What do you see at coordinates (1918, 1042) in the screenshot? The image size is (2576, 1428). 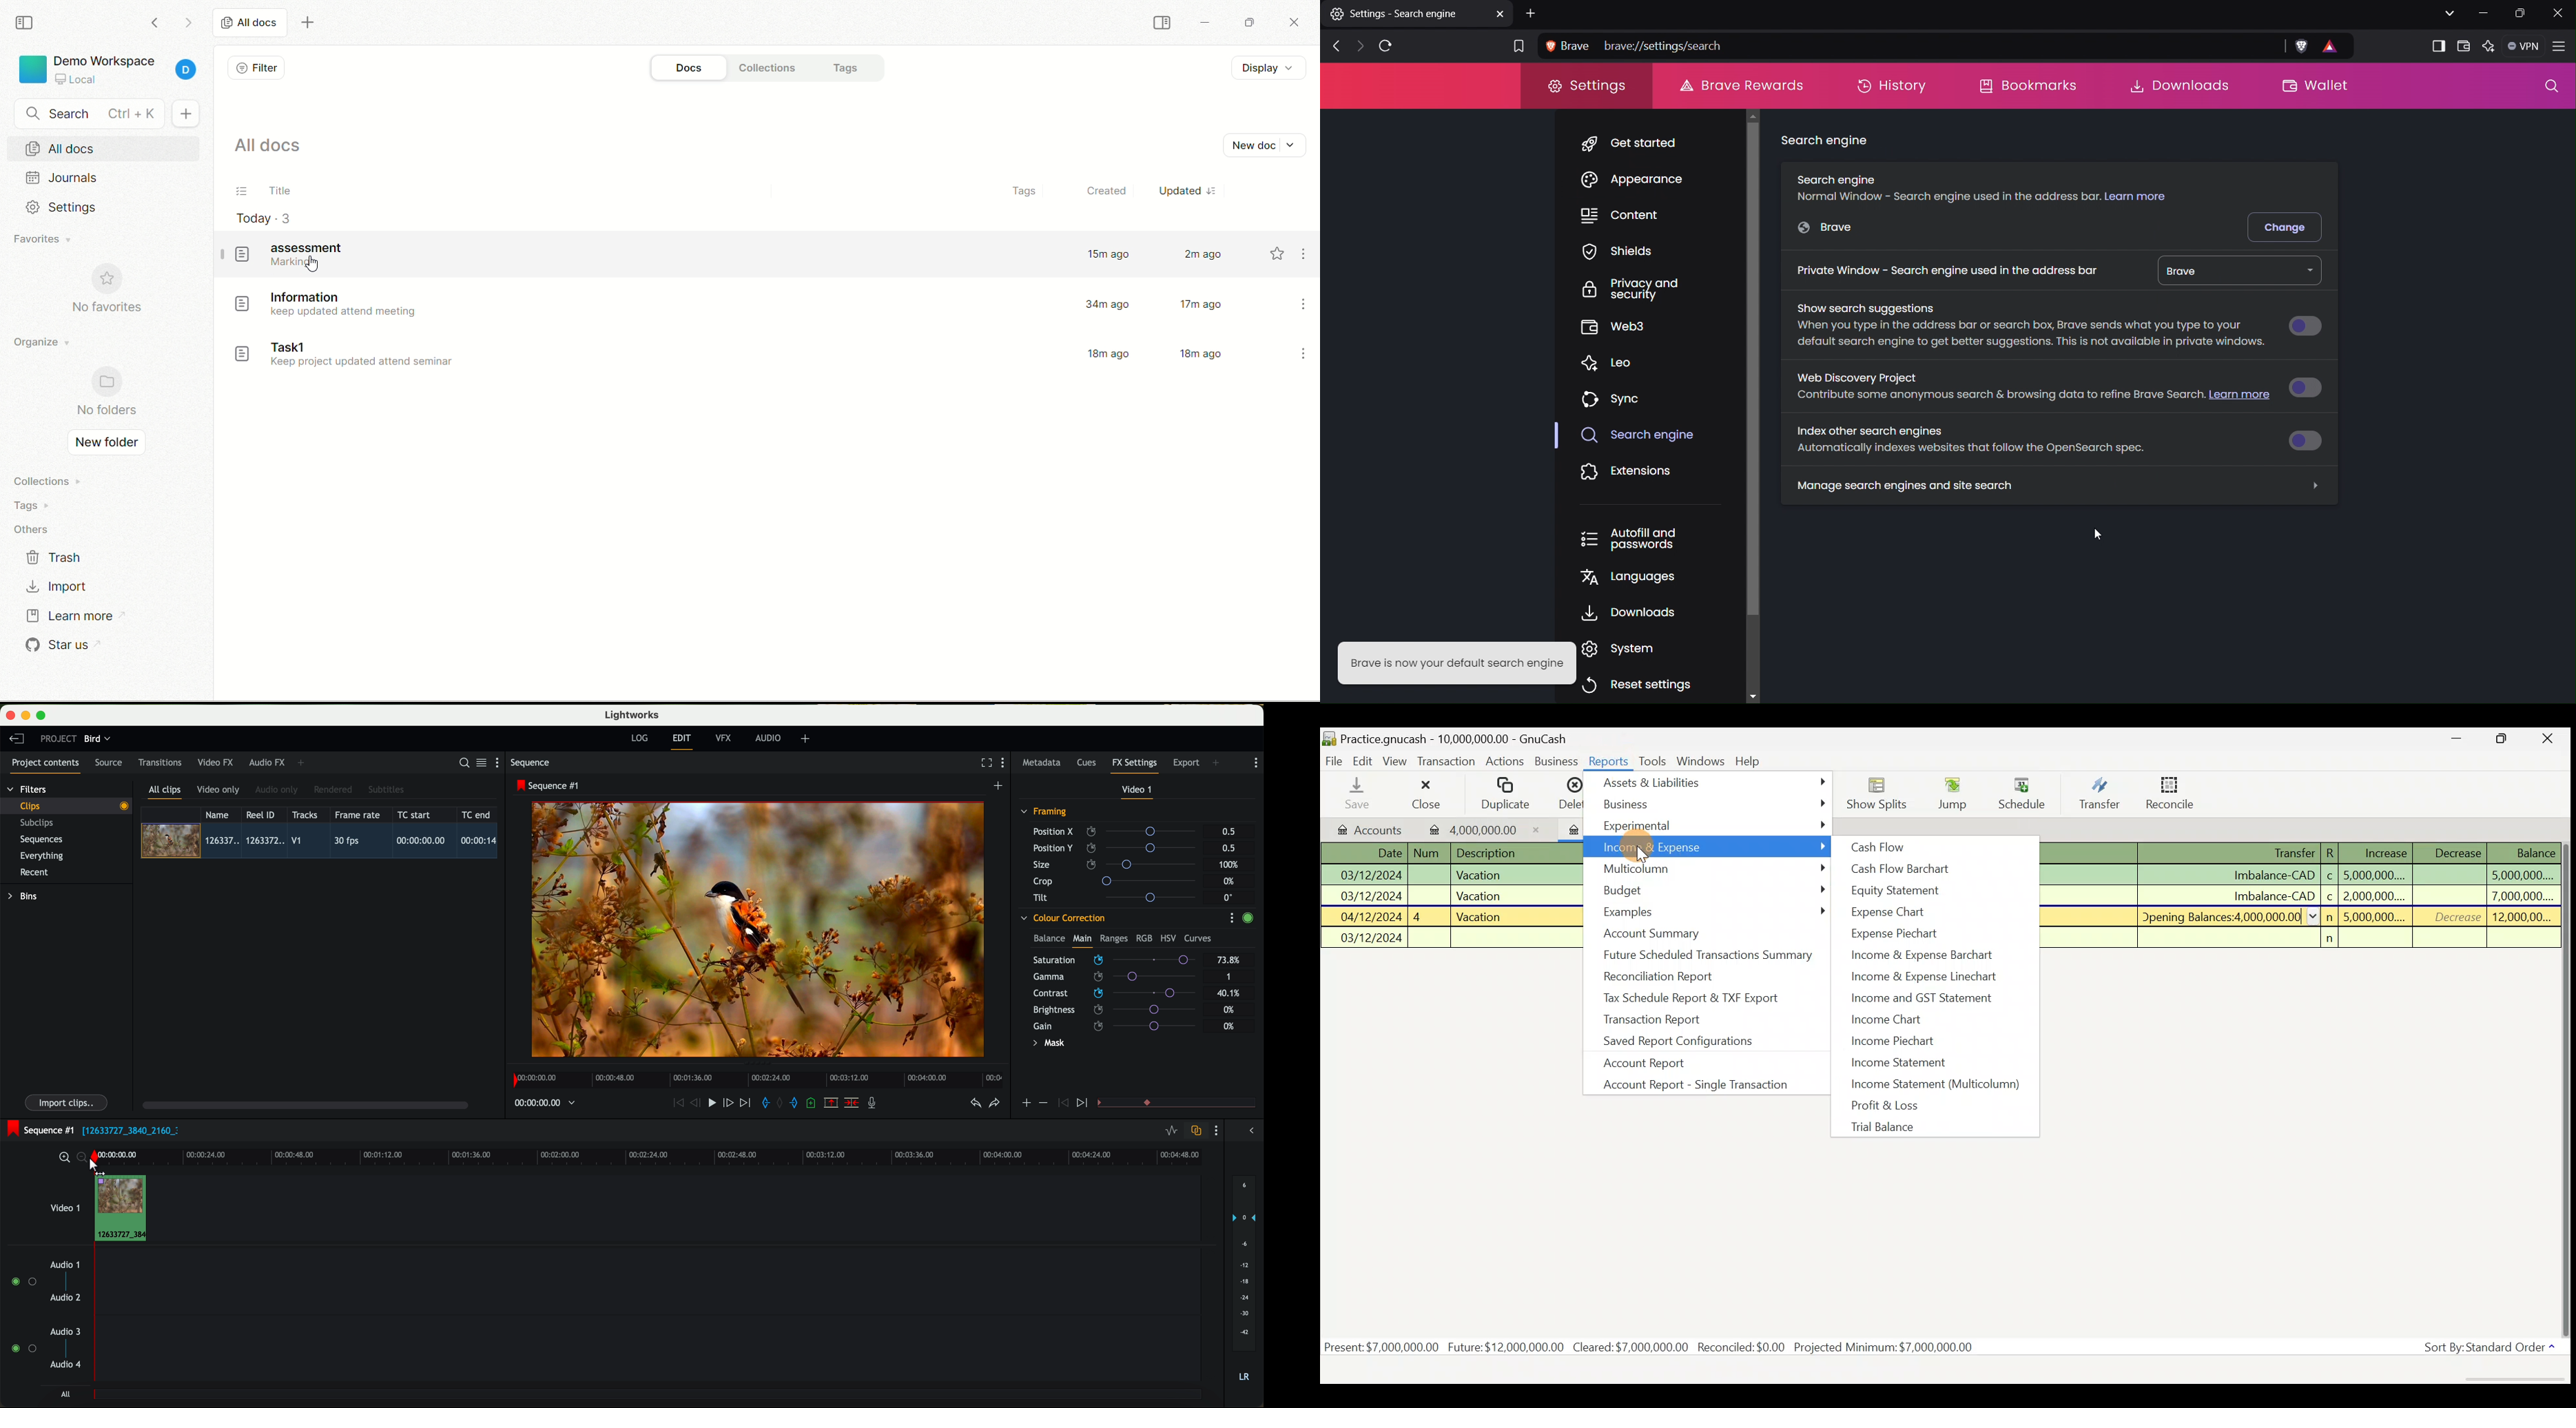 I see `Income piechart` at bounding box center [1918, 1042].